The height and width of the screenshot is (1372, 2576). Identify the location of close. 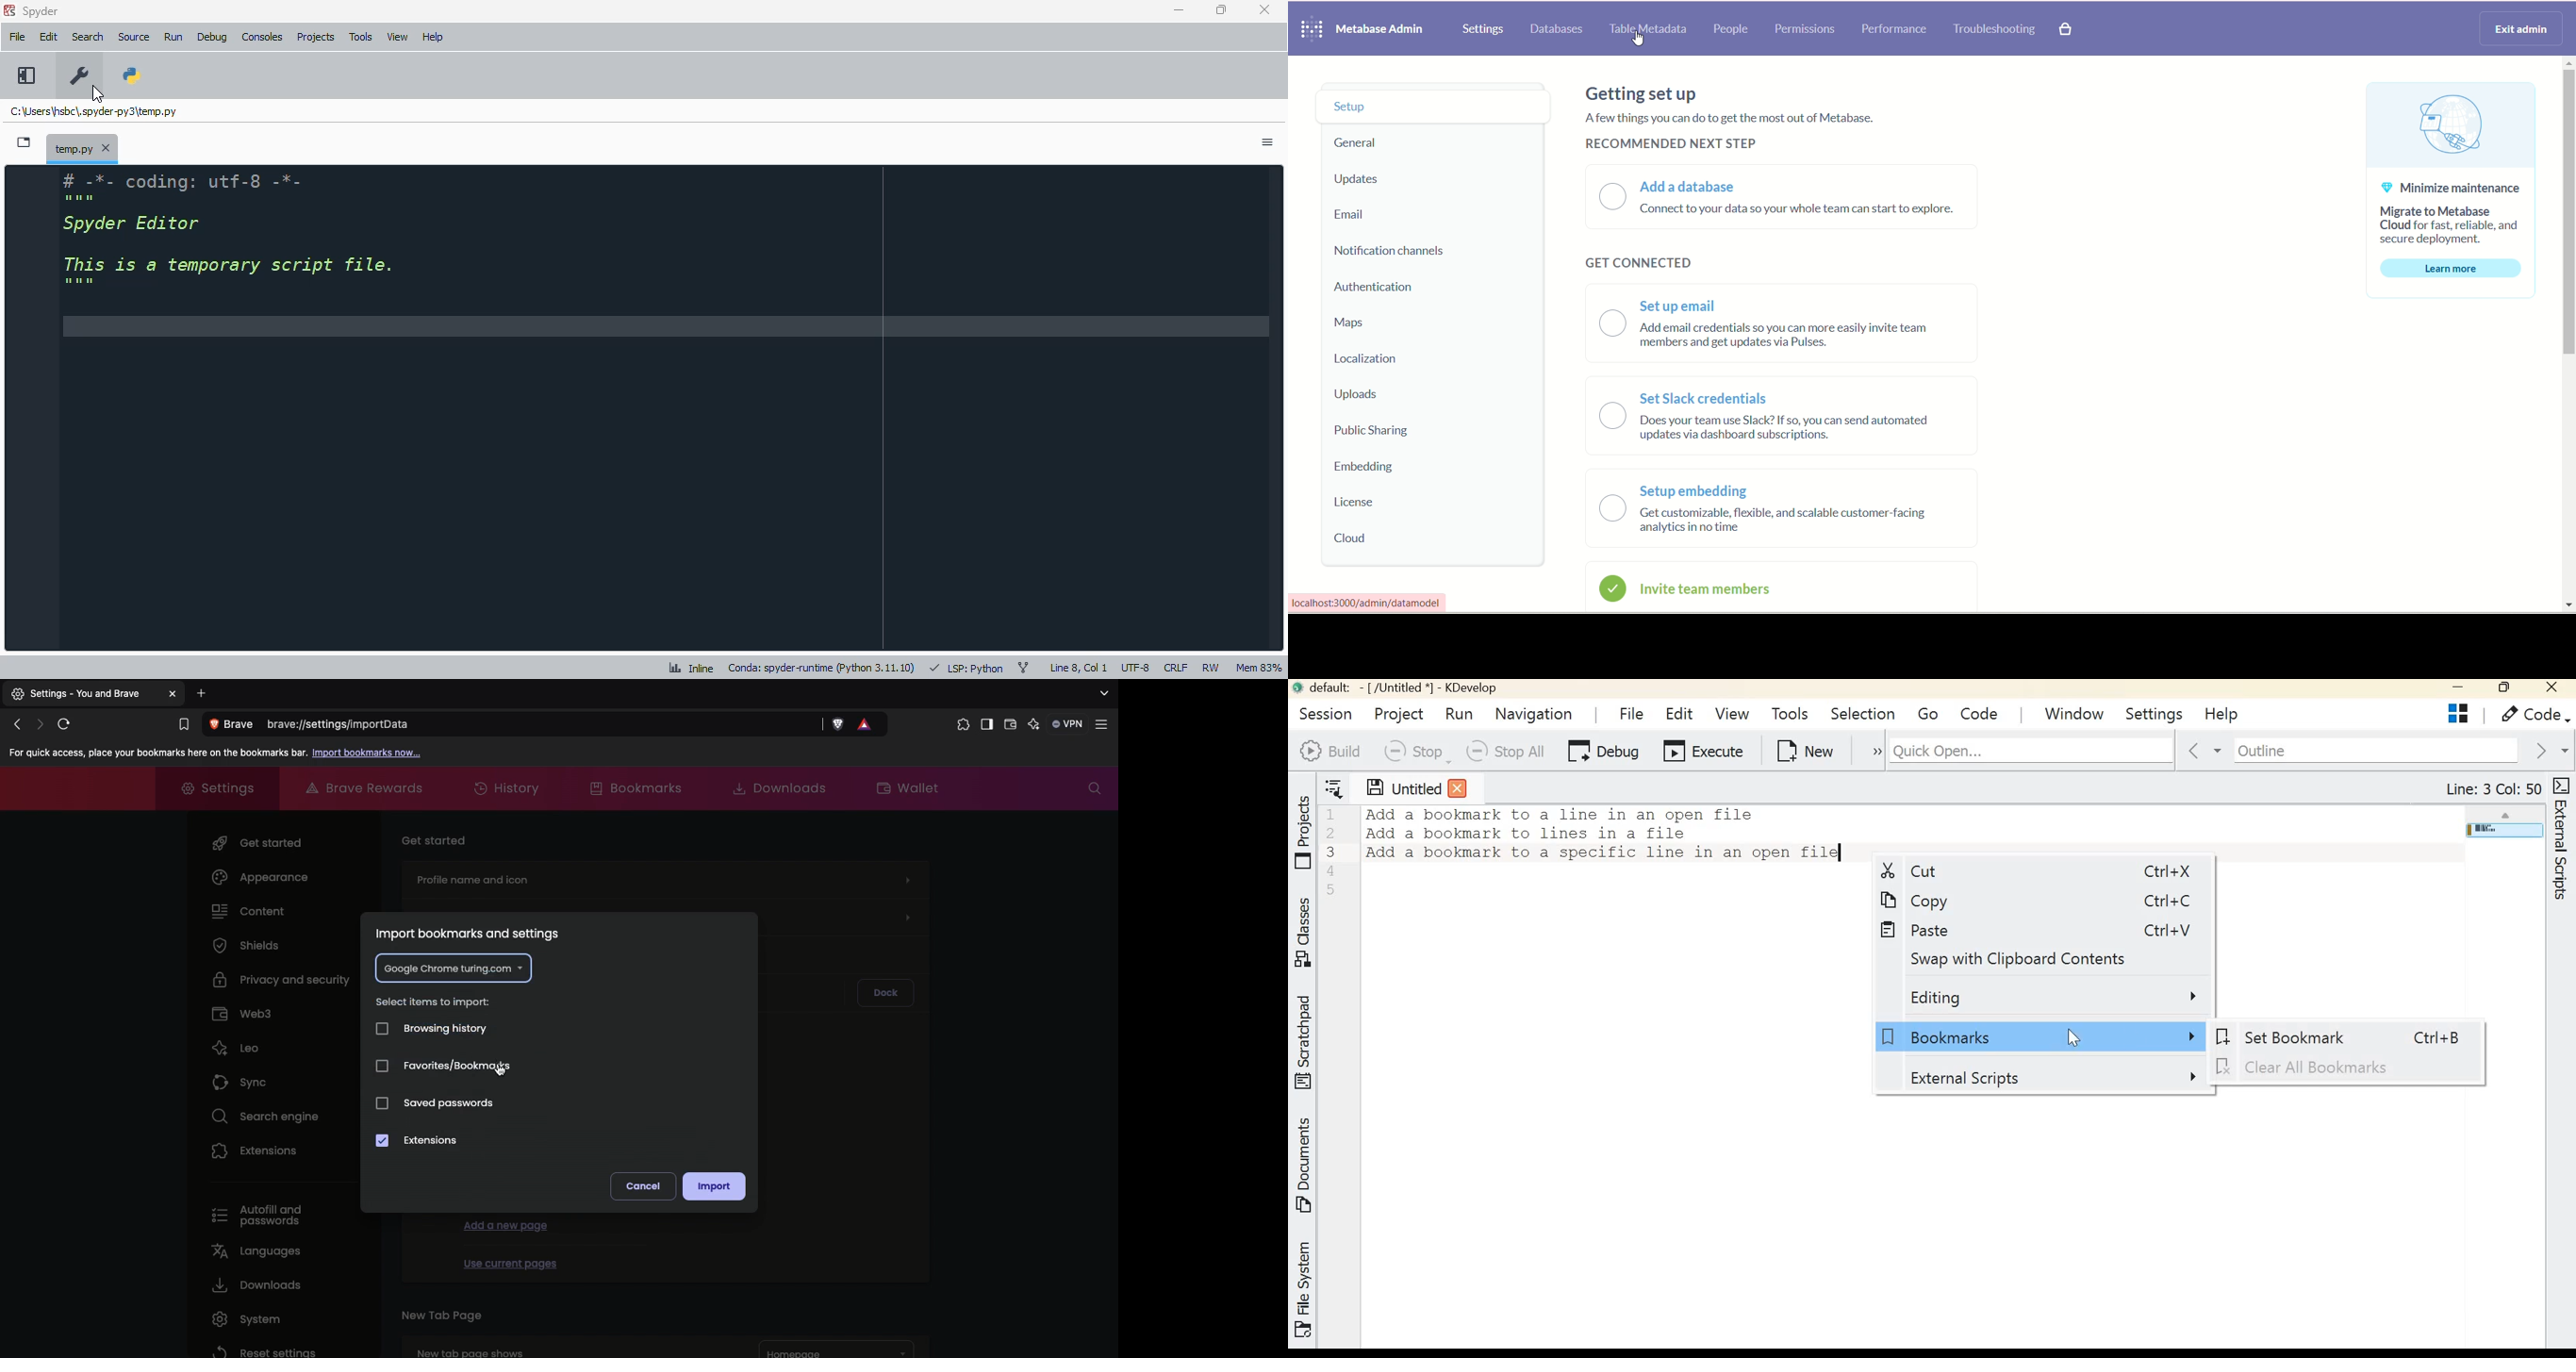
(1263, 10).